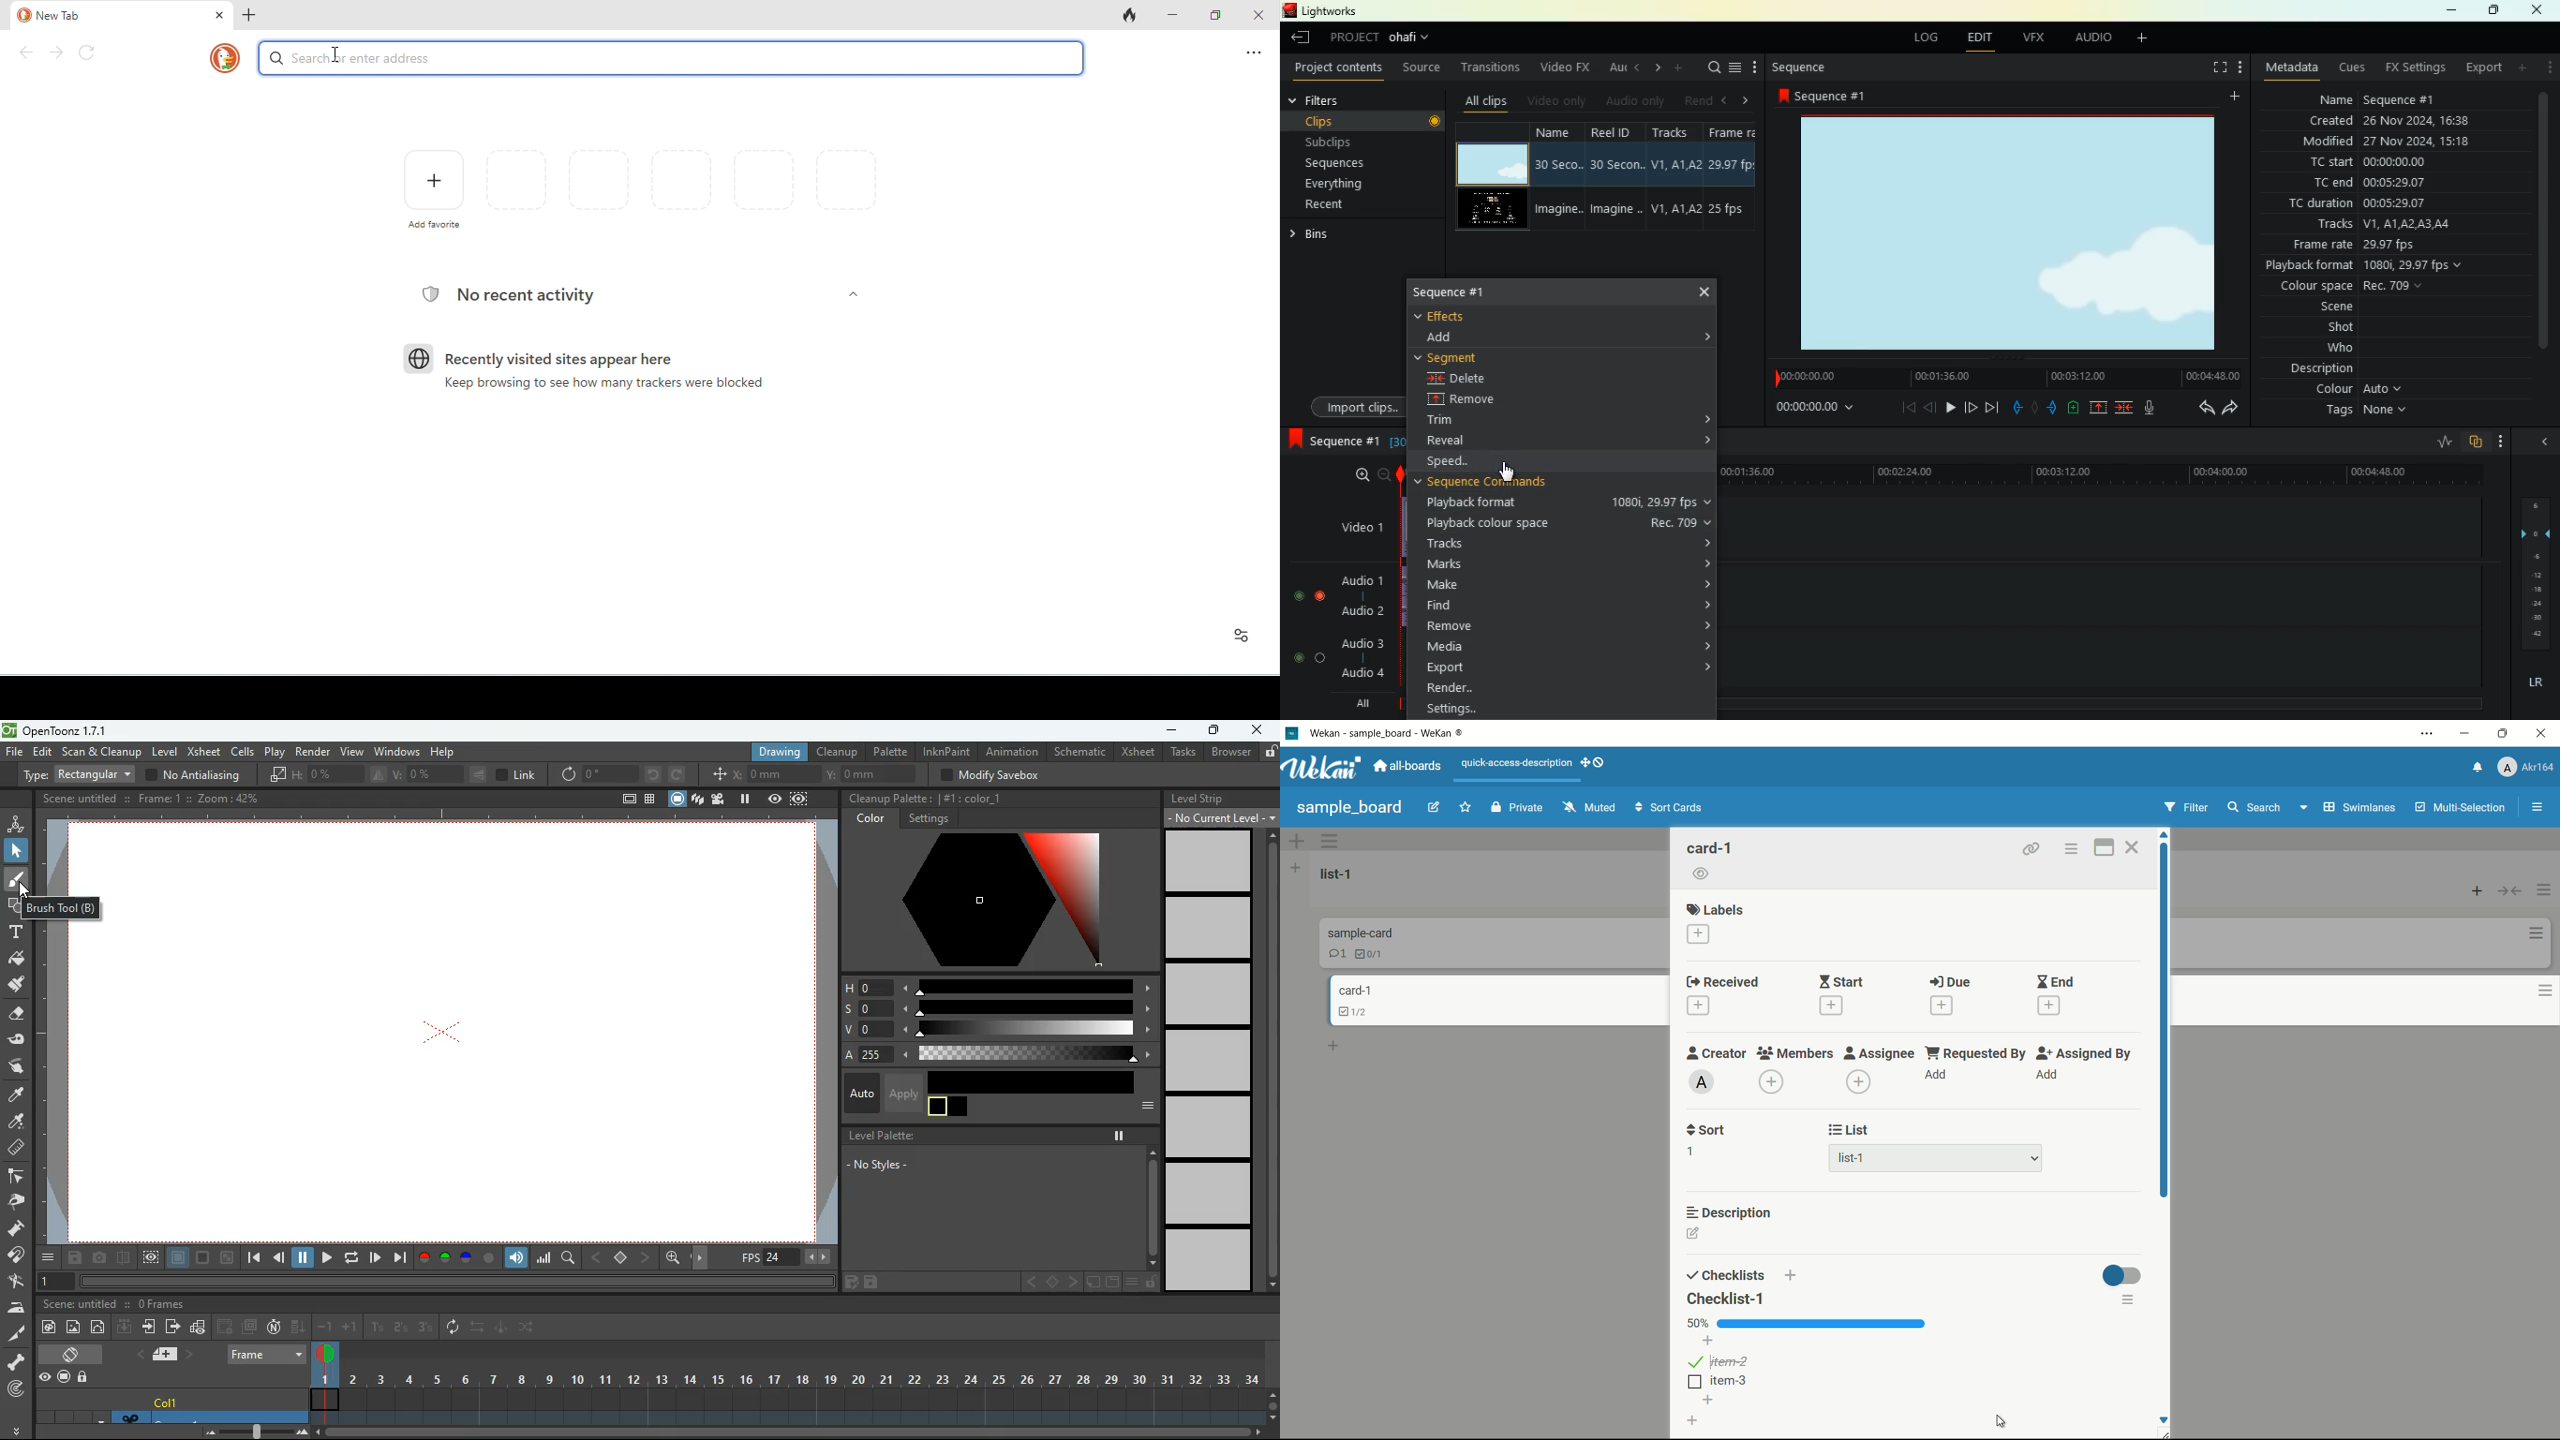 The height and width of the screenshot is (1456, 2576). What do you see at coordinates (268, 1354) in the screenshot?
I see `frame` at bounding box center [268, 1354].